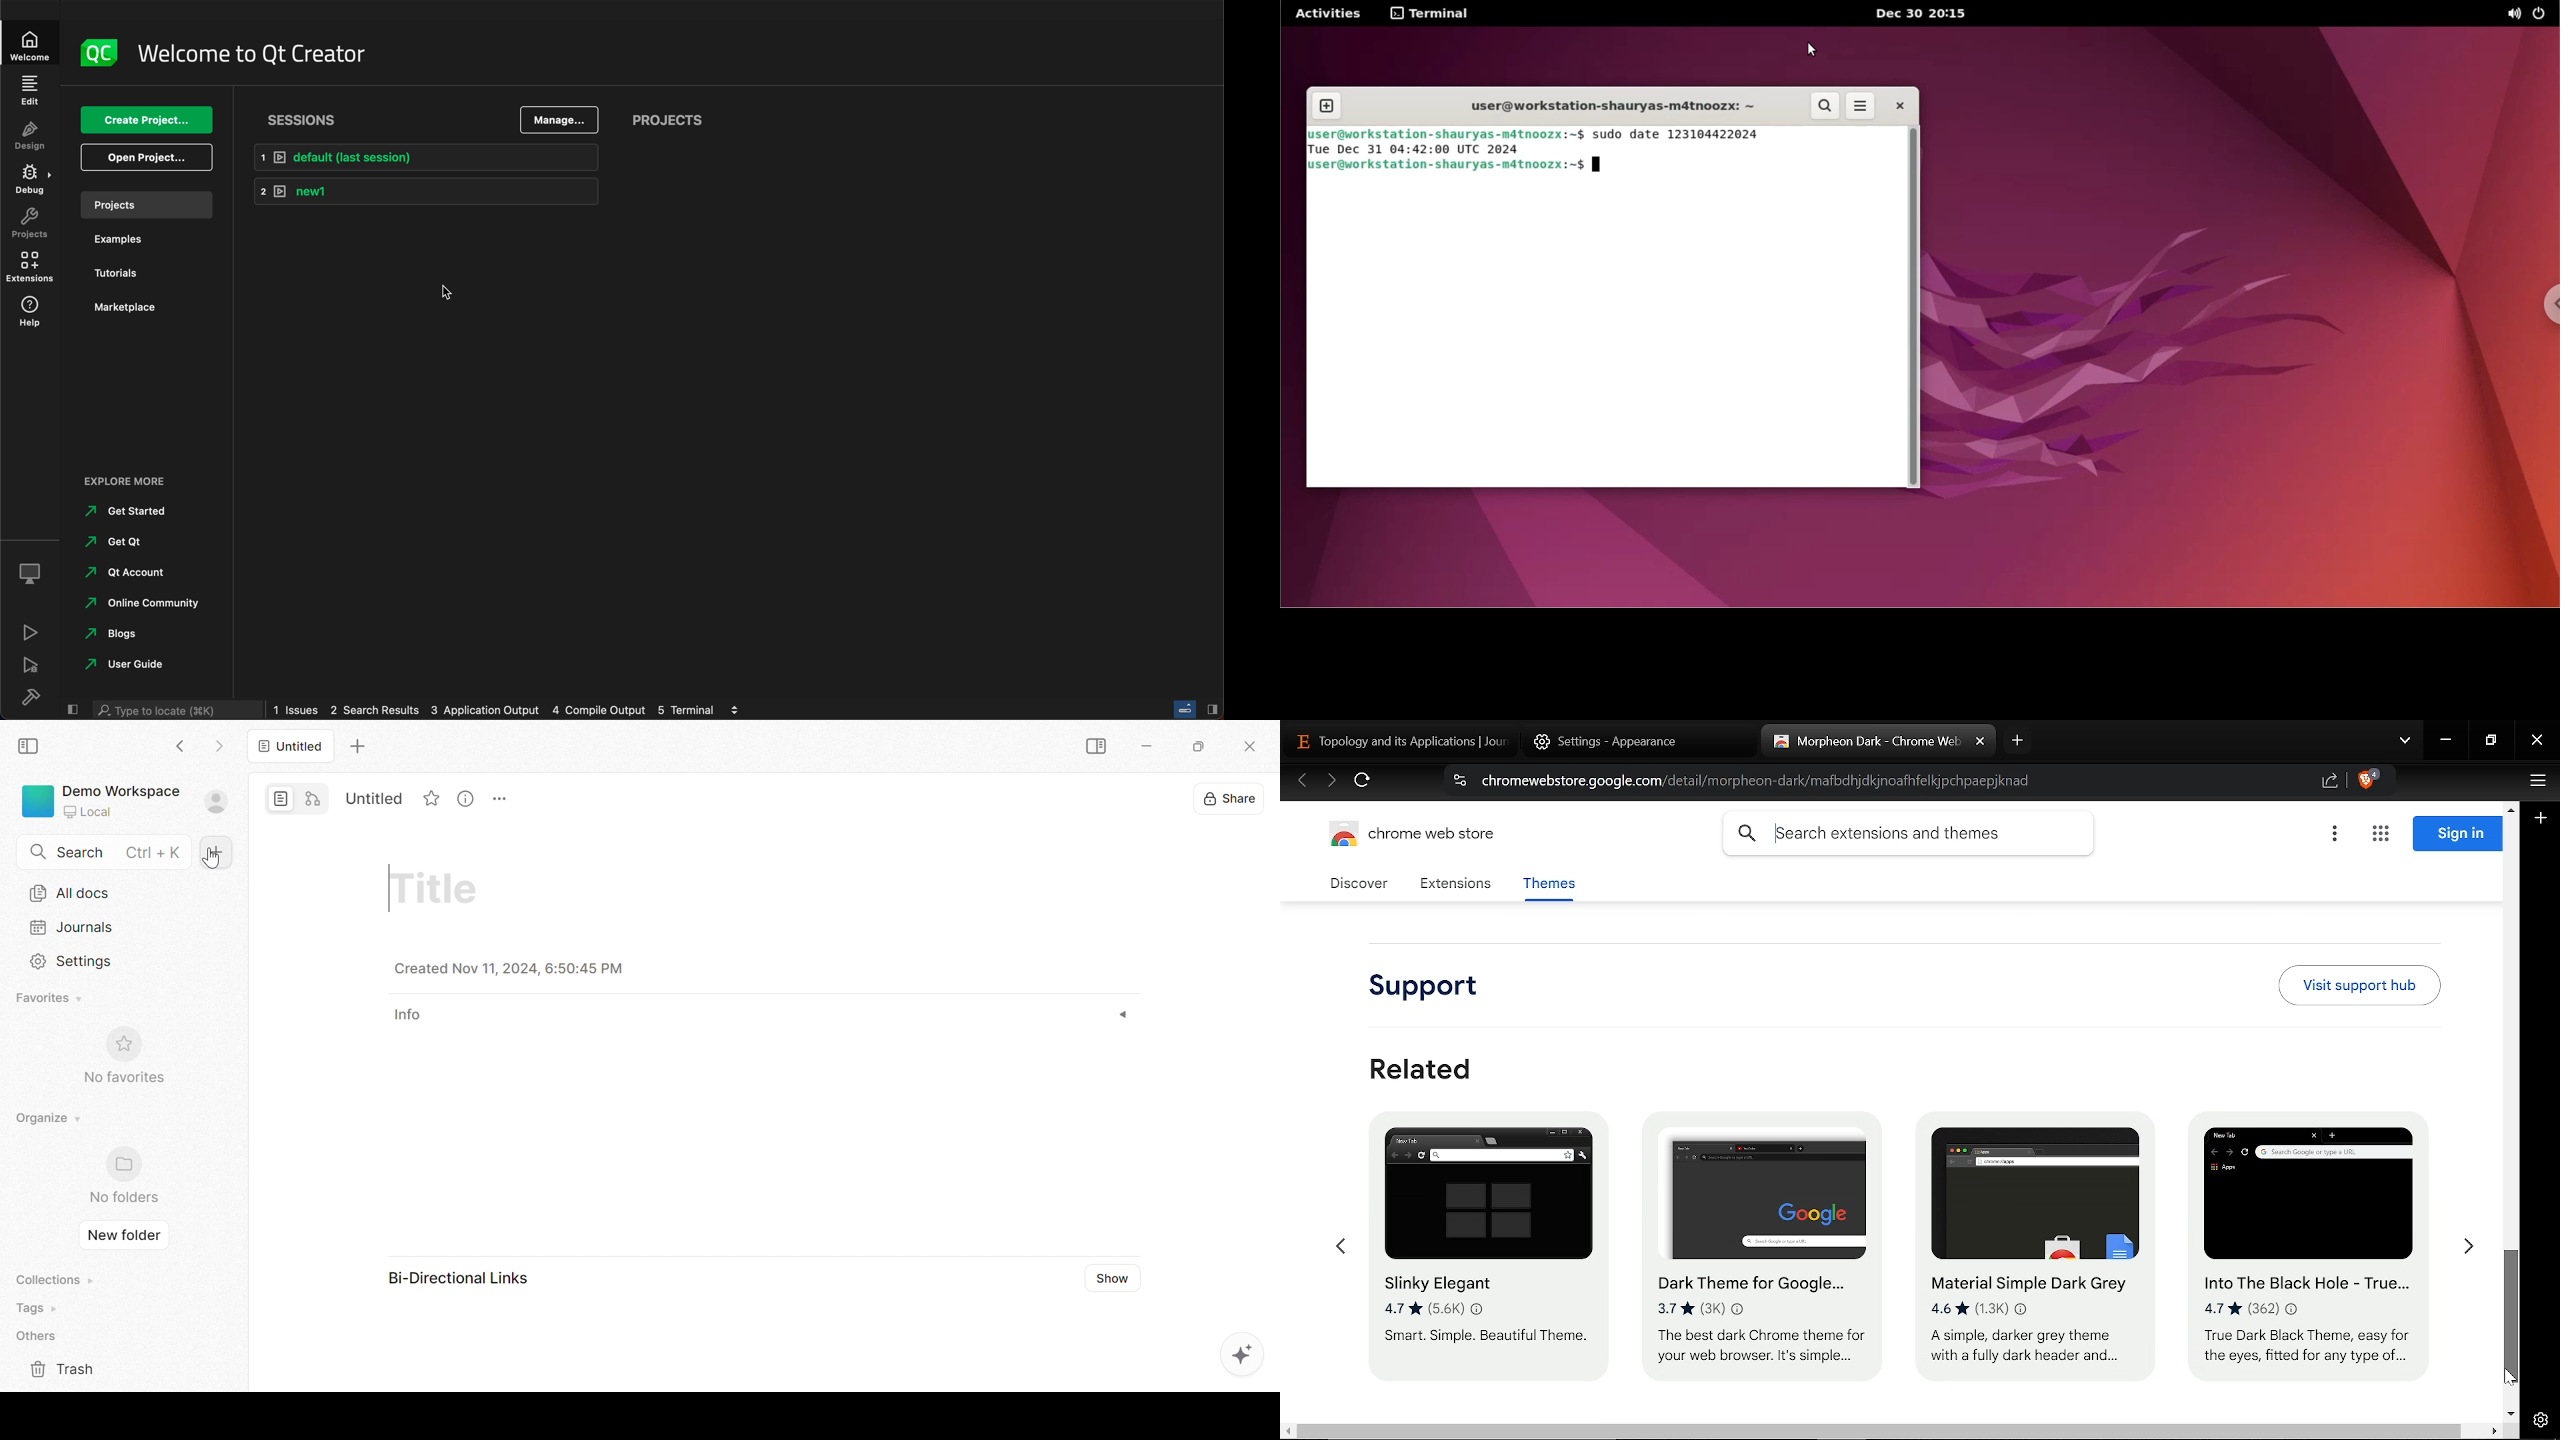 The image size is (2576, 1456). What do you see at coordinates (1622, 741) in the screenshot?
I see `Settings tab` at bounding box center [1622, 741].